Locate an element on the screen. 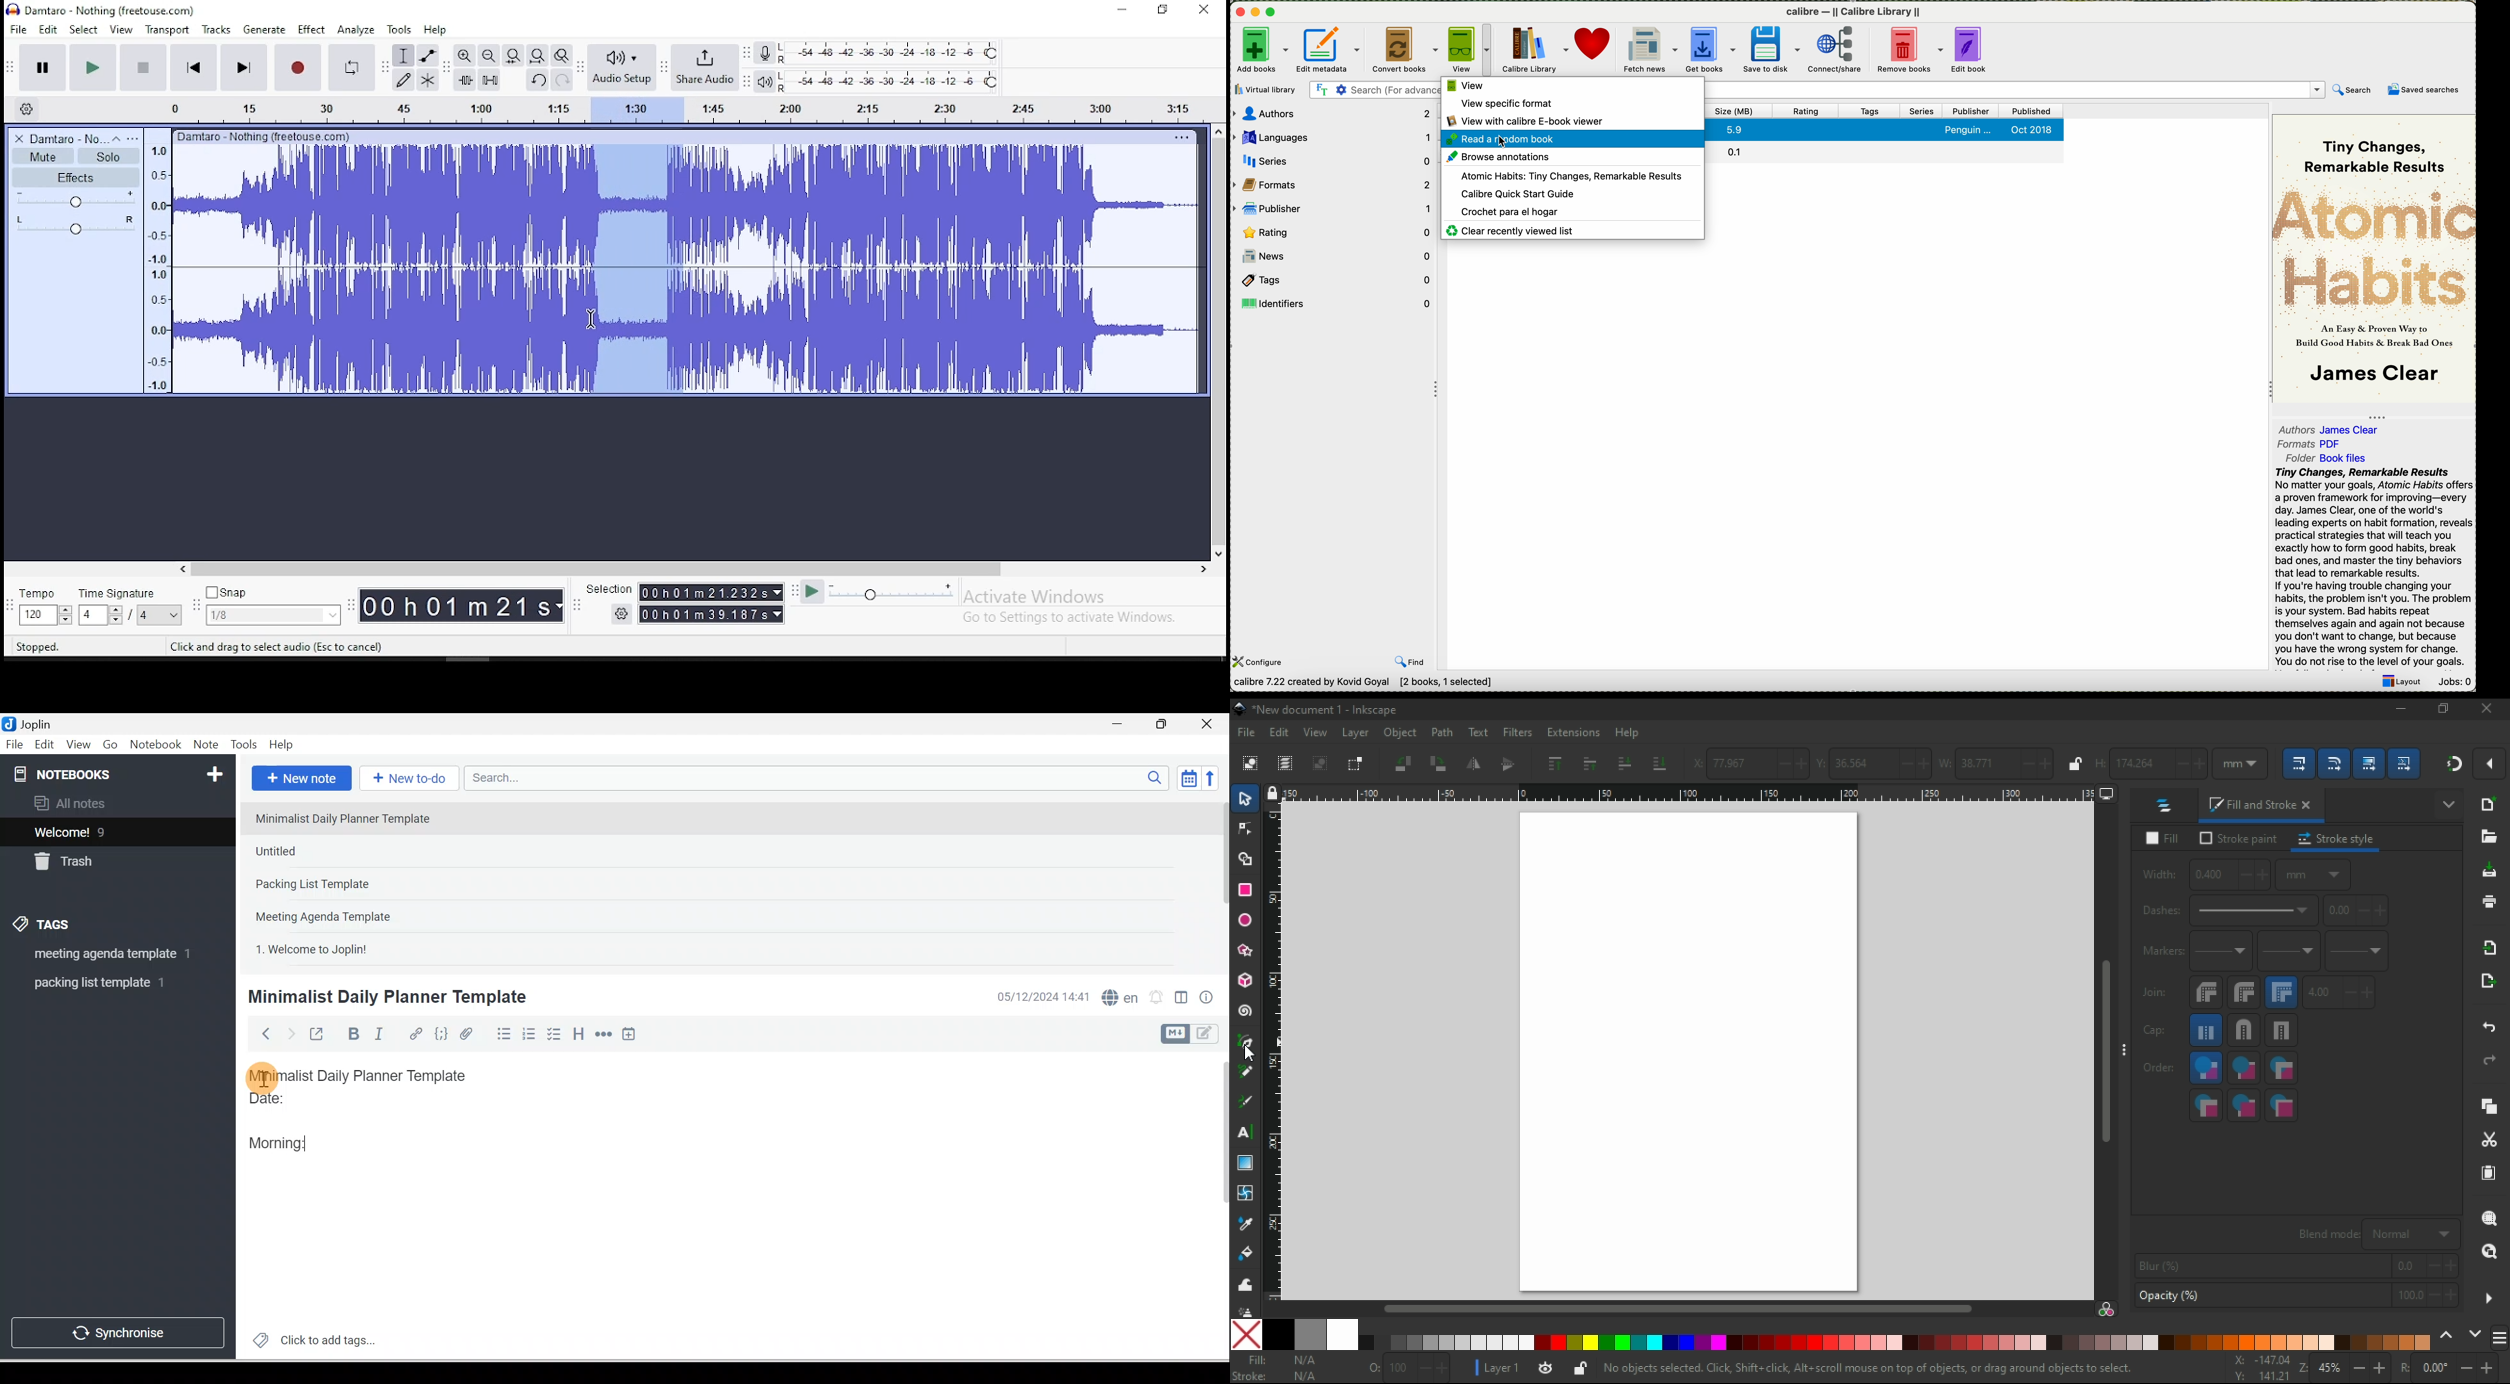 This screenshot has height=1400, width=2520. open file dialogue is located at coordinates (2489, 837).